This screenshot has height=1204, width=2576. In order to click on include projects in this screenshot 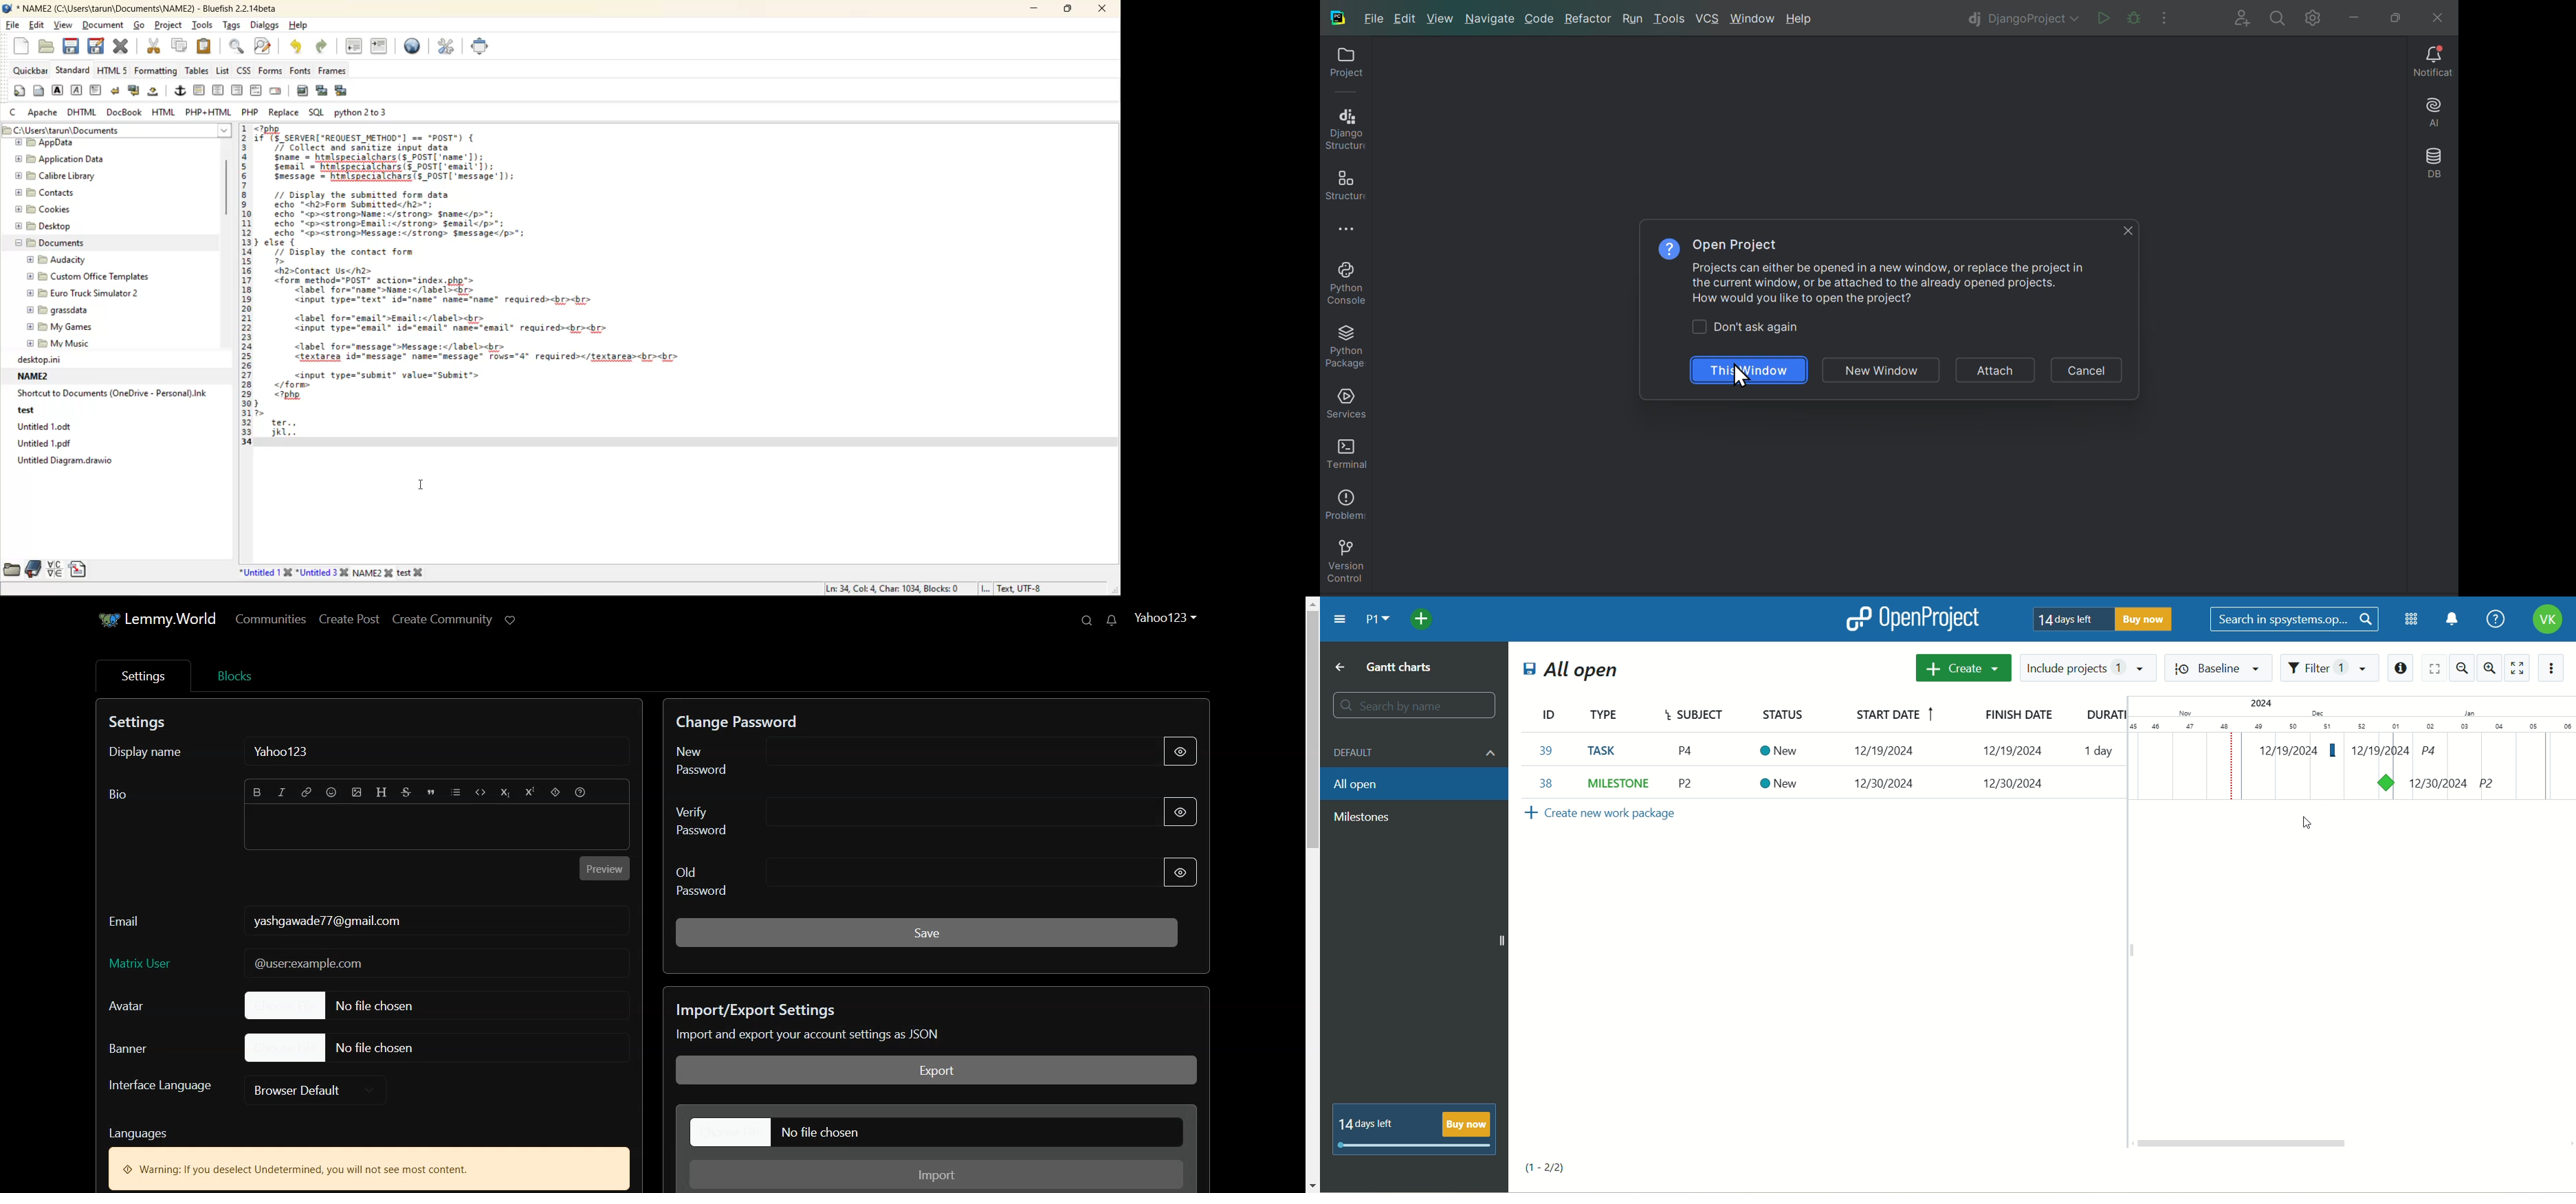, I will do `click(2090, 668)`.